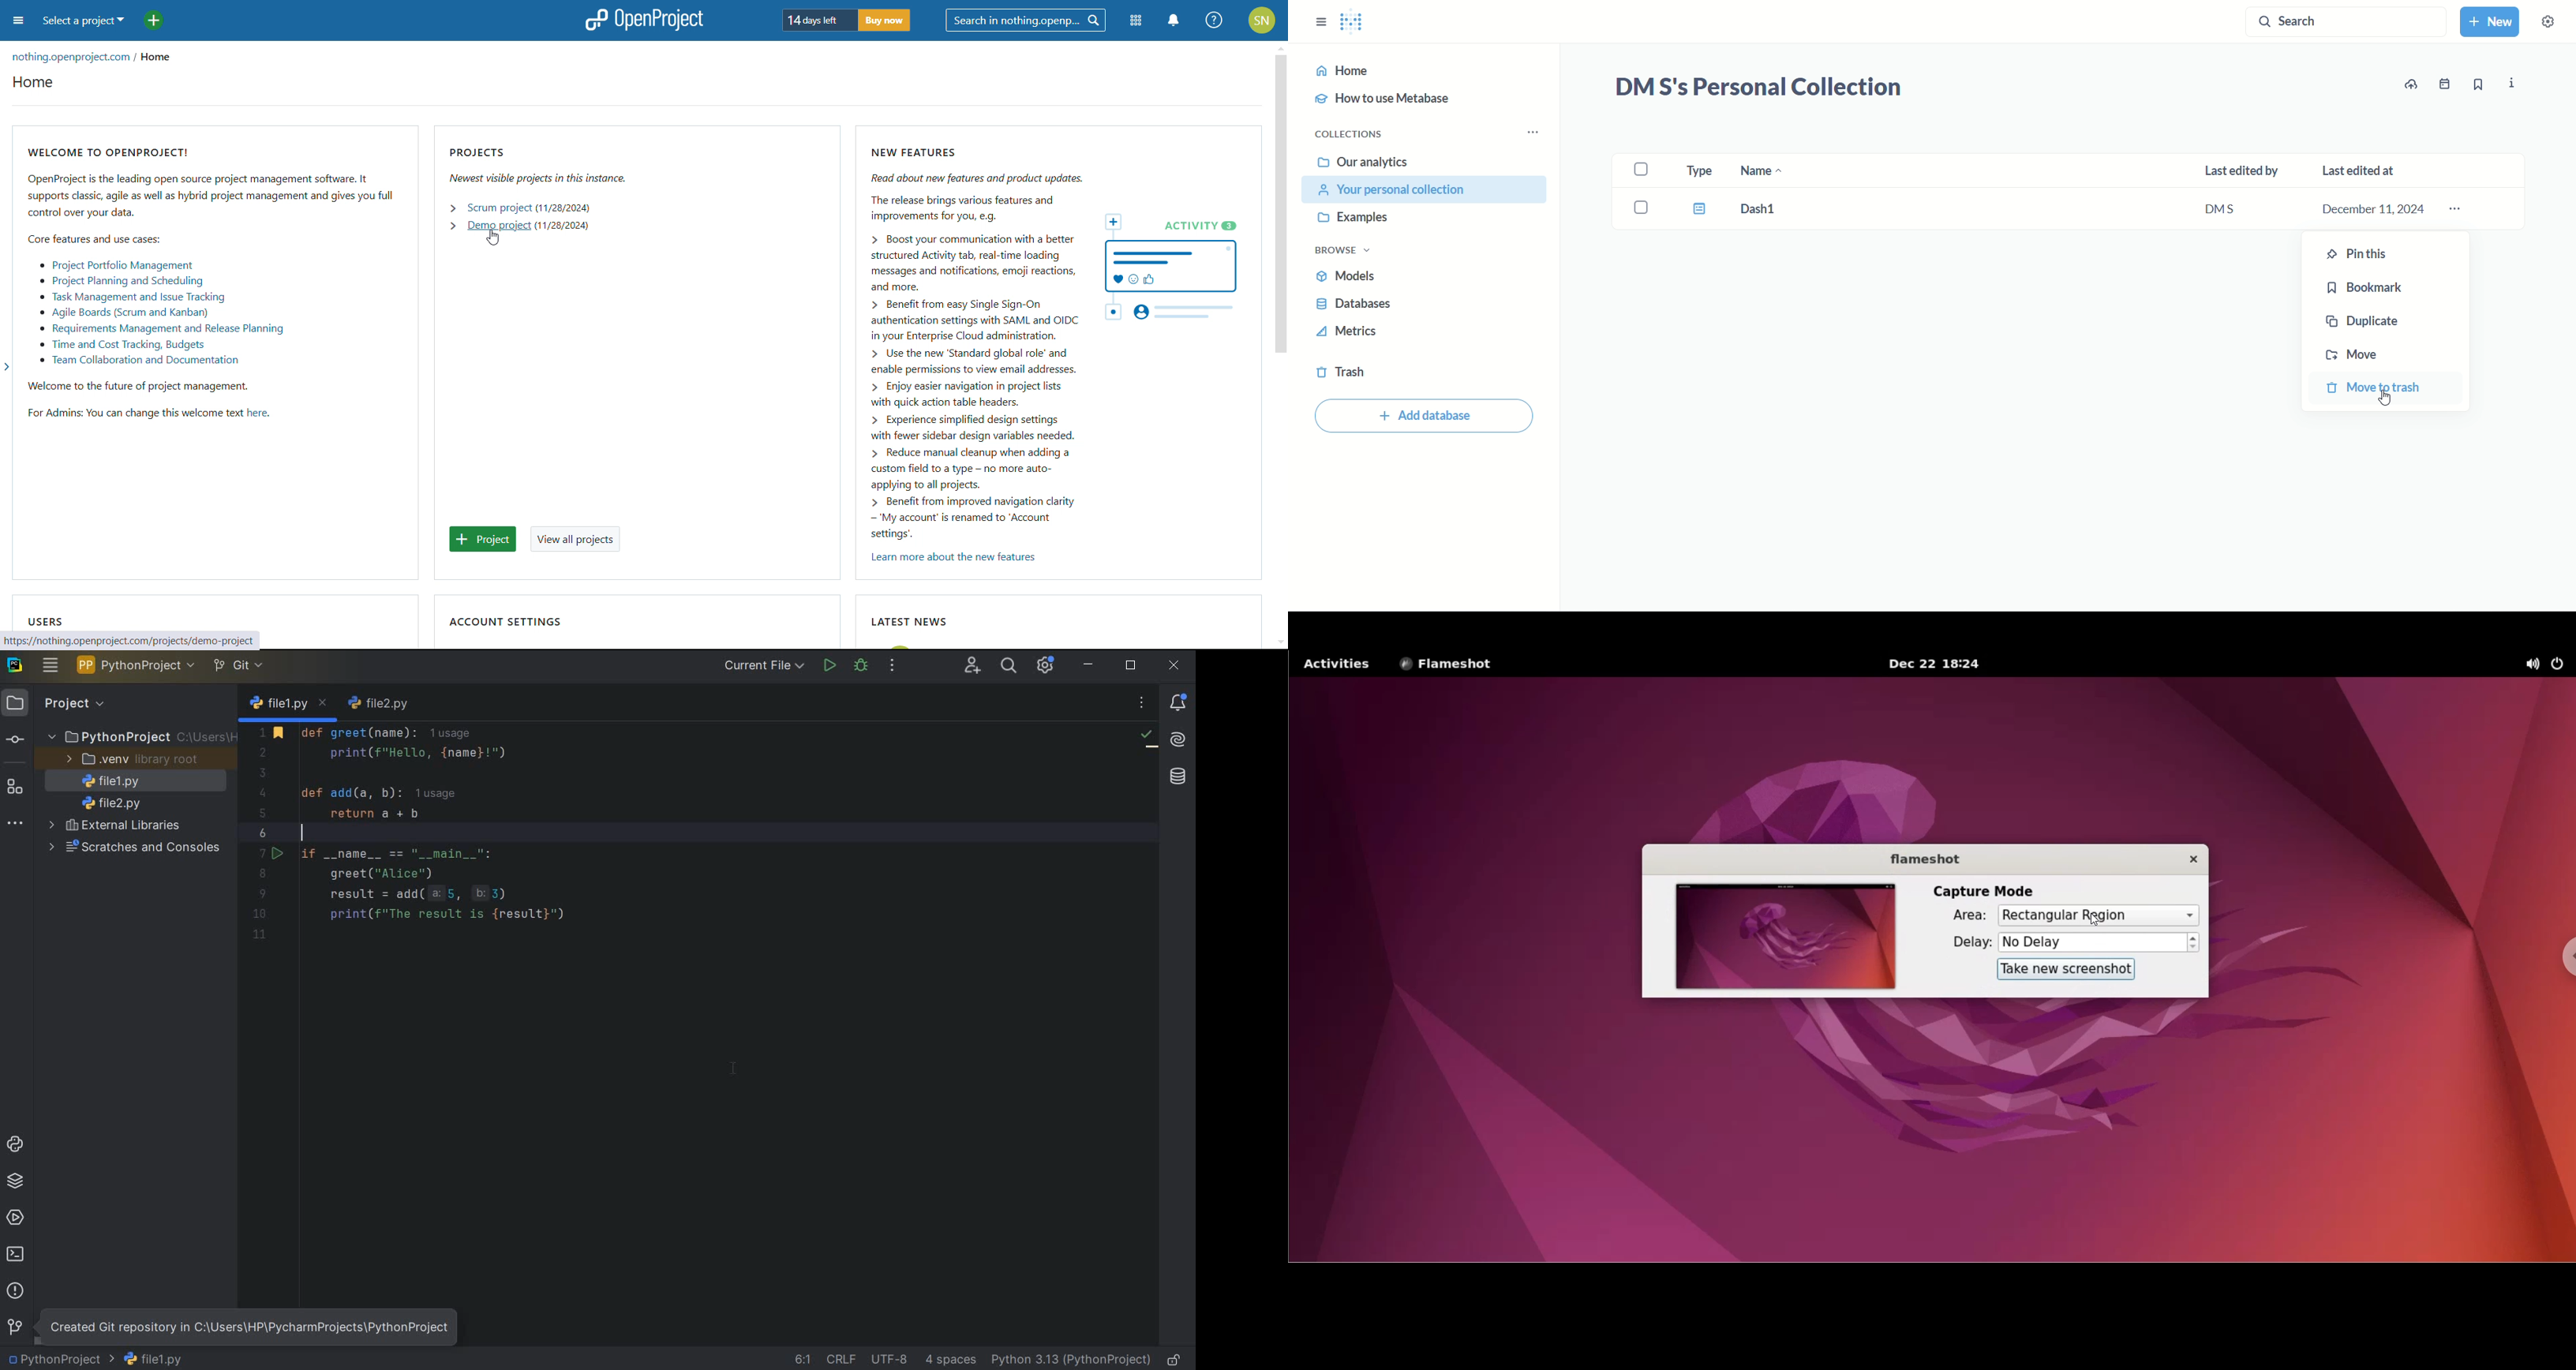  Describe the element at coordinates (90, 704) in the screenshot. I see `Project` at that location.